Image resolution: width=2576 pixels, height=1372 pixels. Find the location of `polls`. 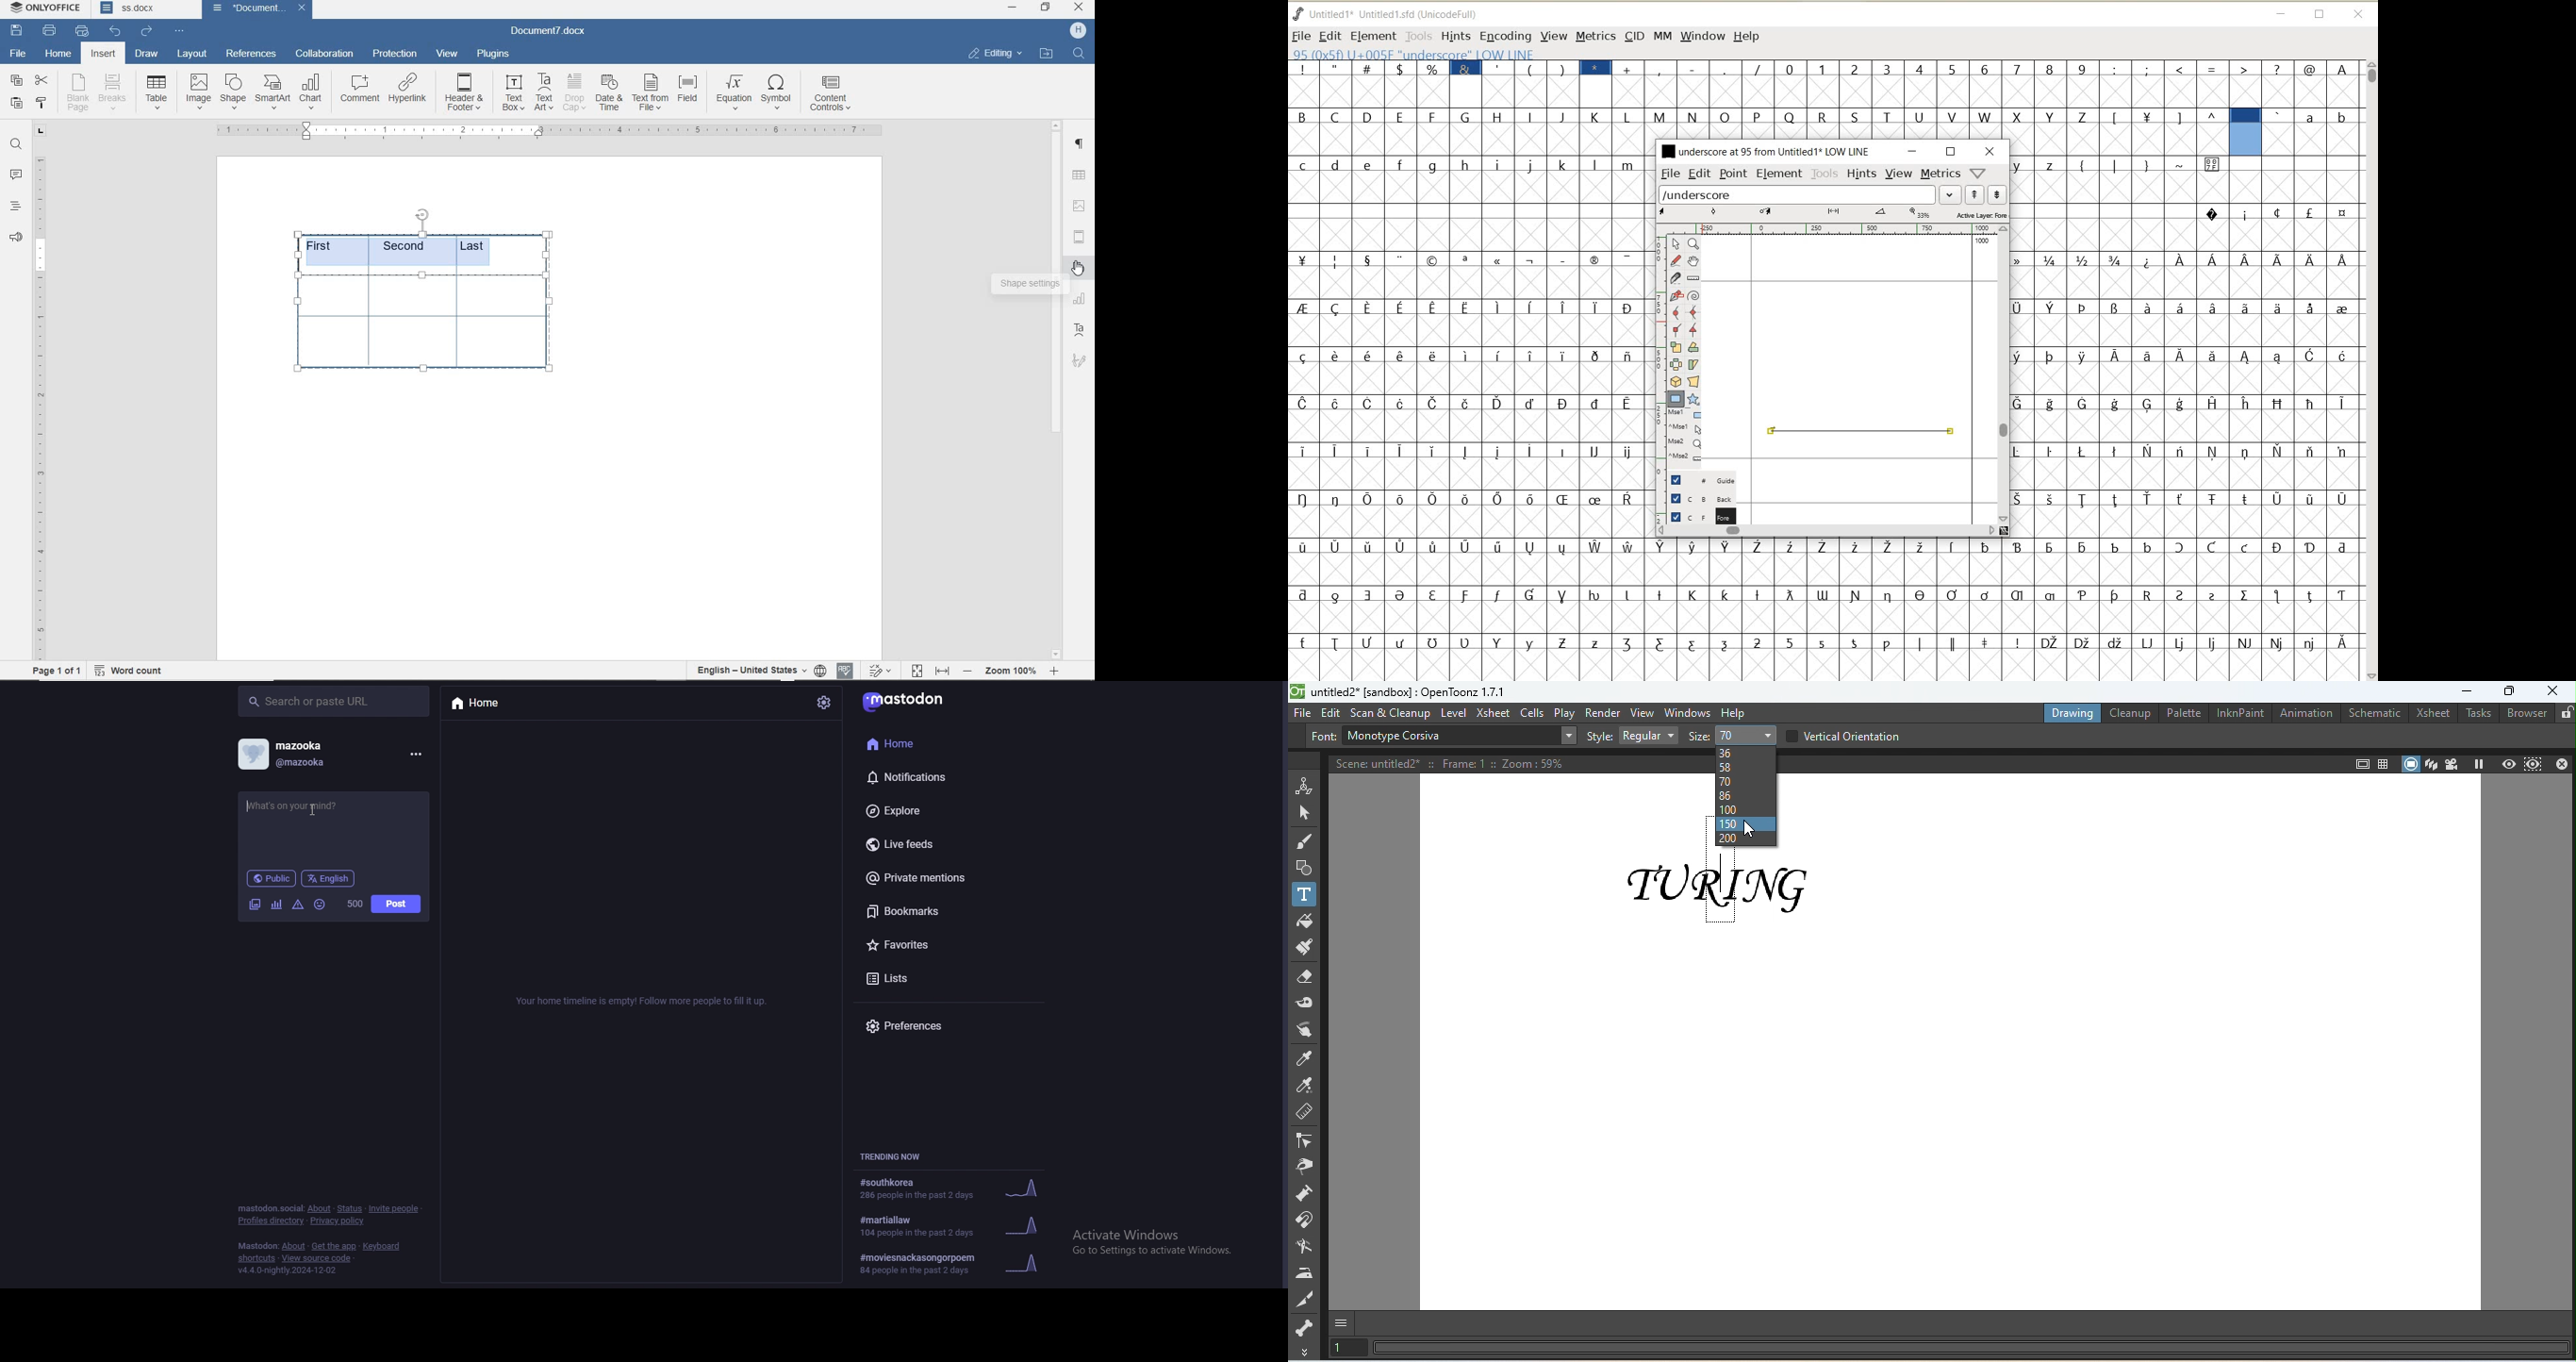

polls is located at coordinates (278, 906).